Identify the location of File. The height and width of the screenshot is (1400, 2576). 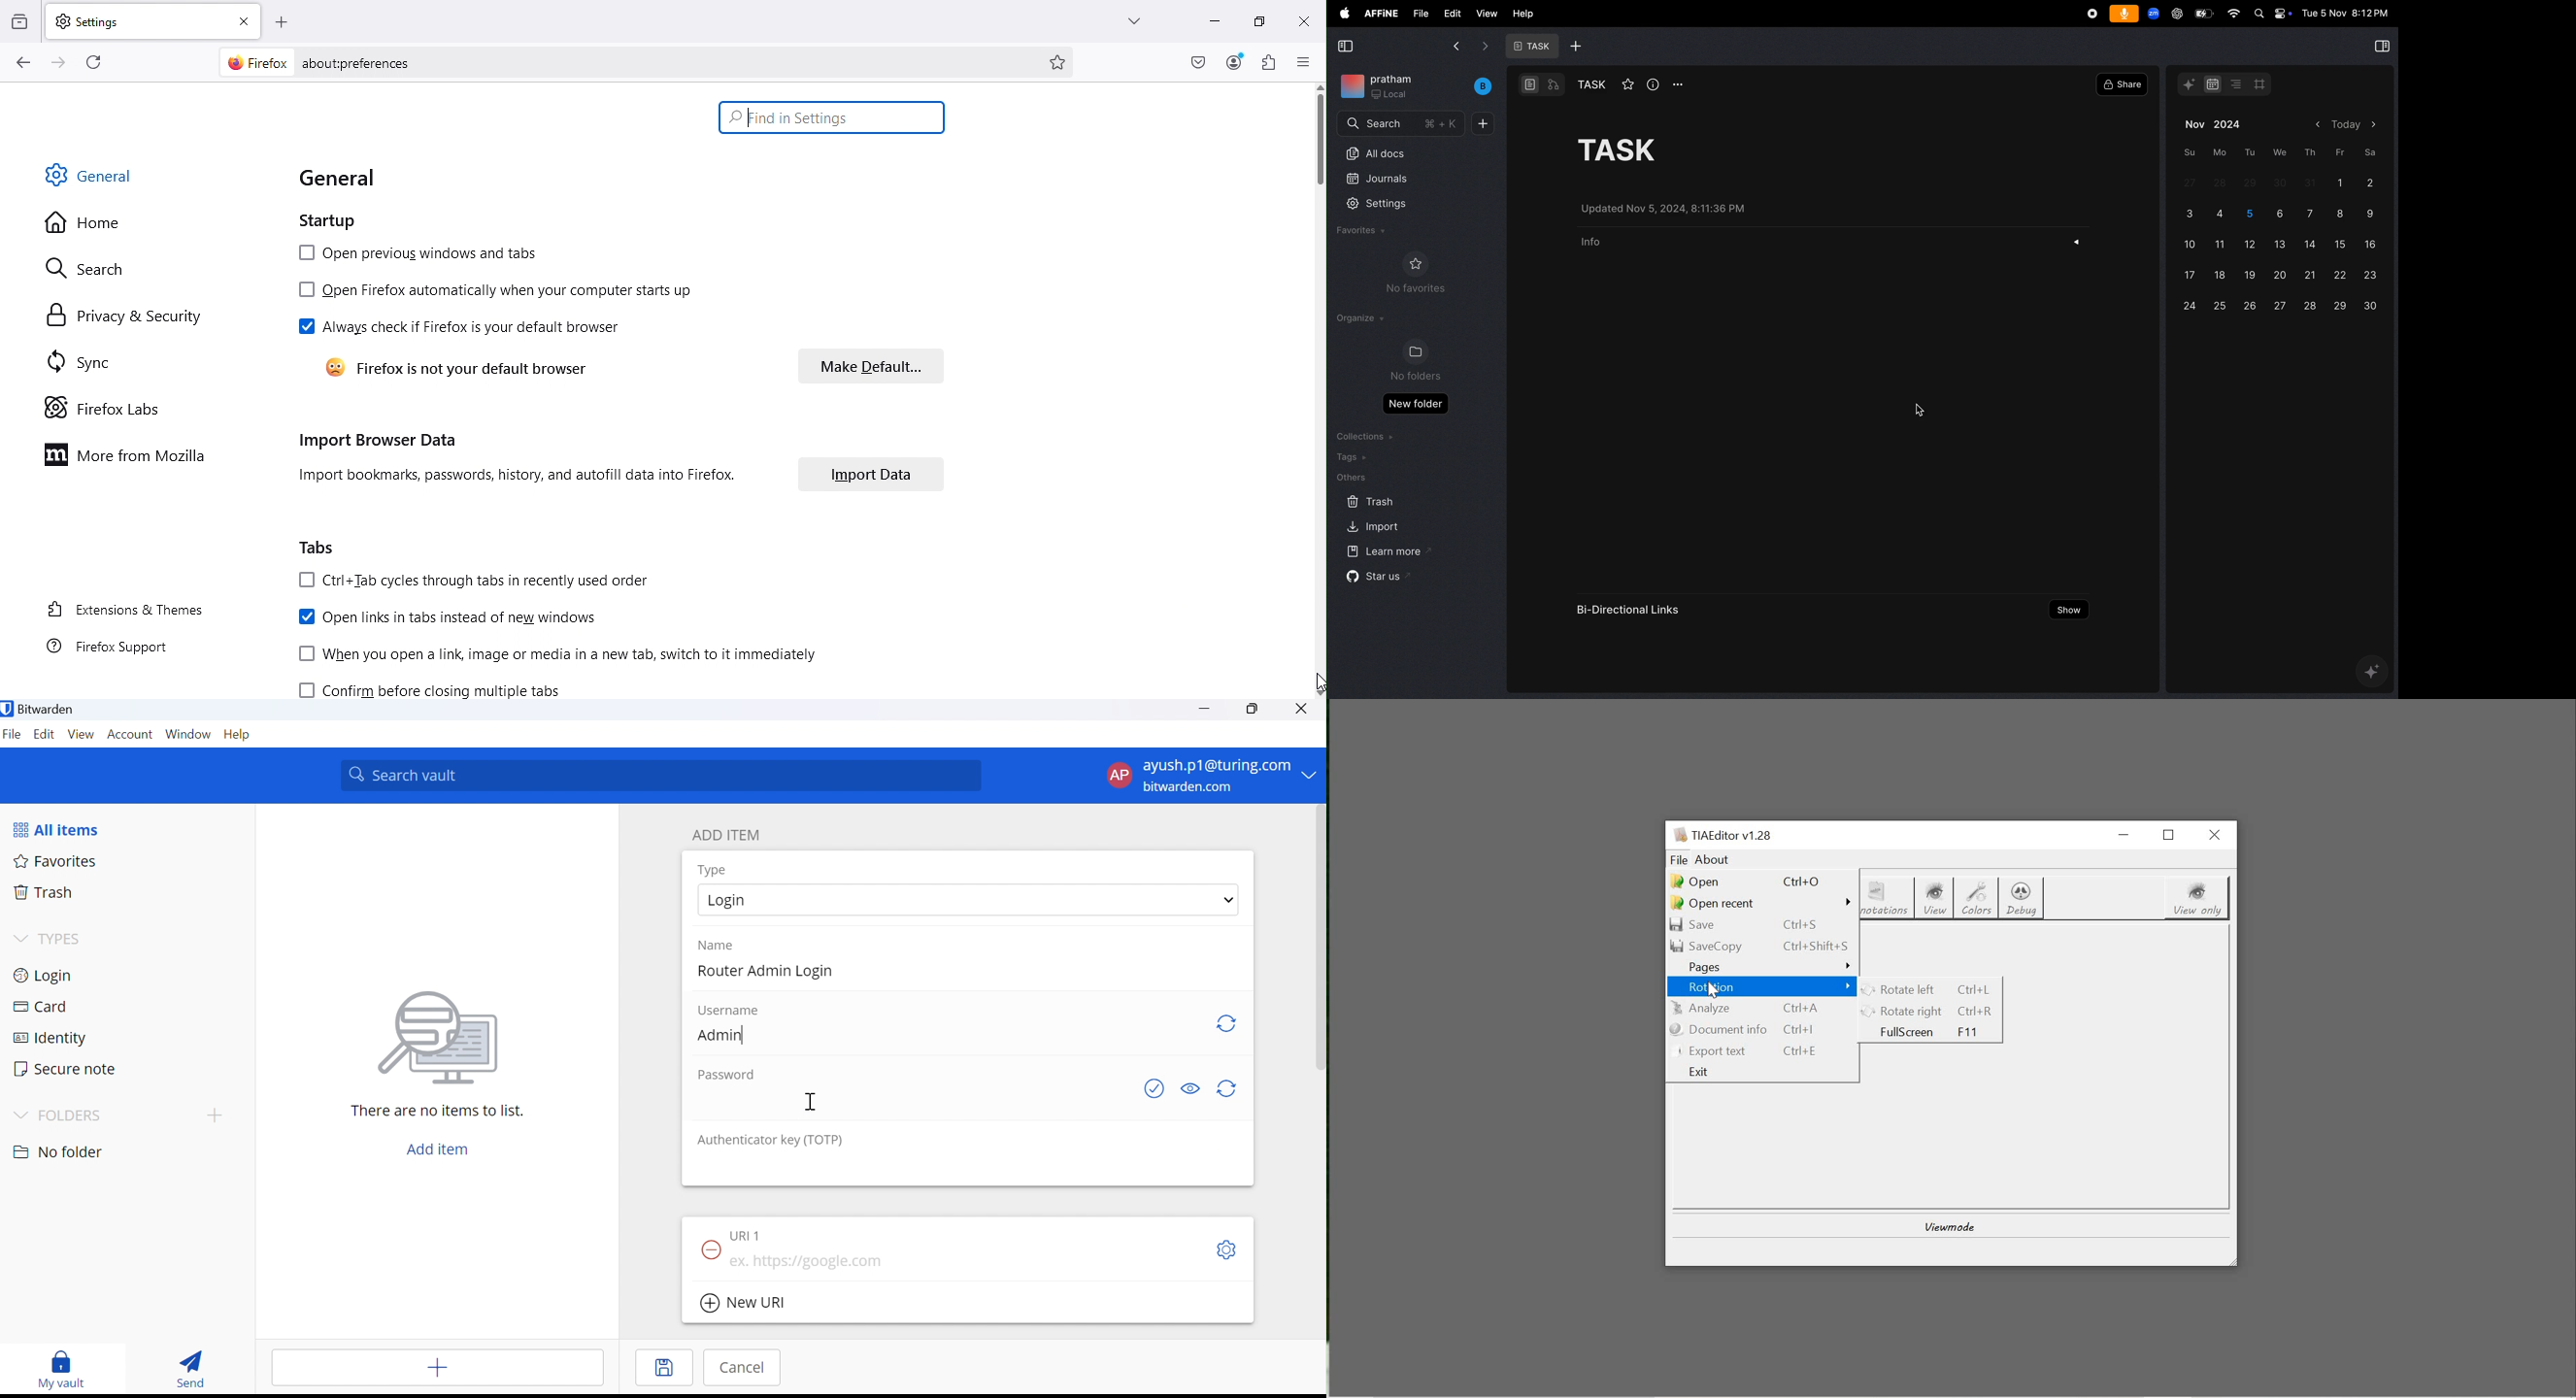
(12, 736).